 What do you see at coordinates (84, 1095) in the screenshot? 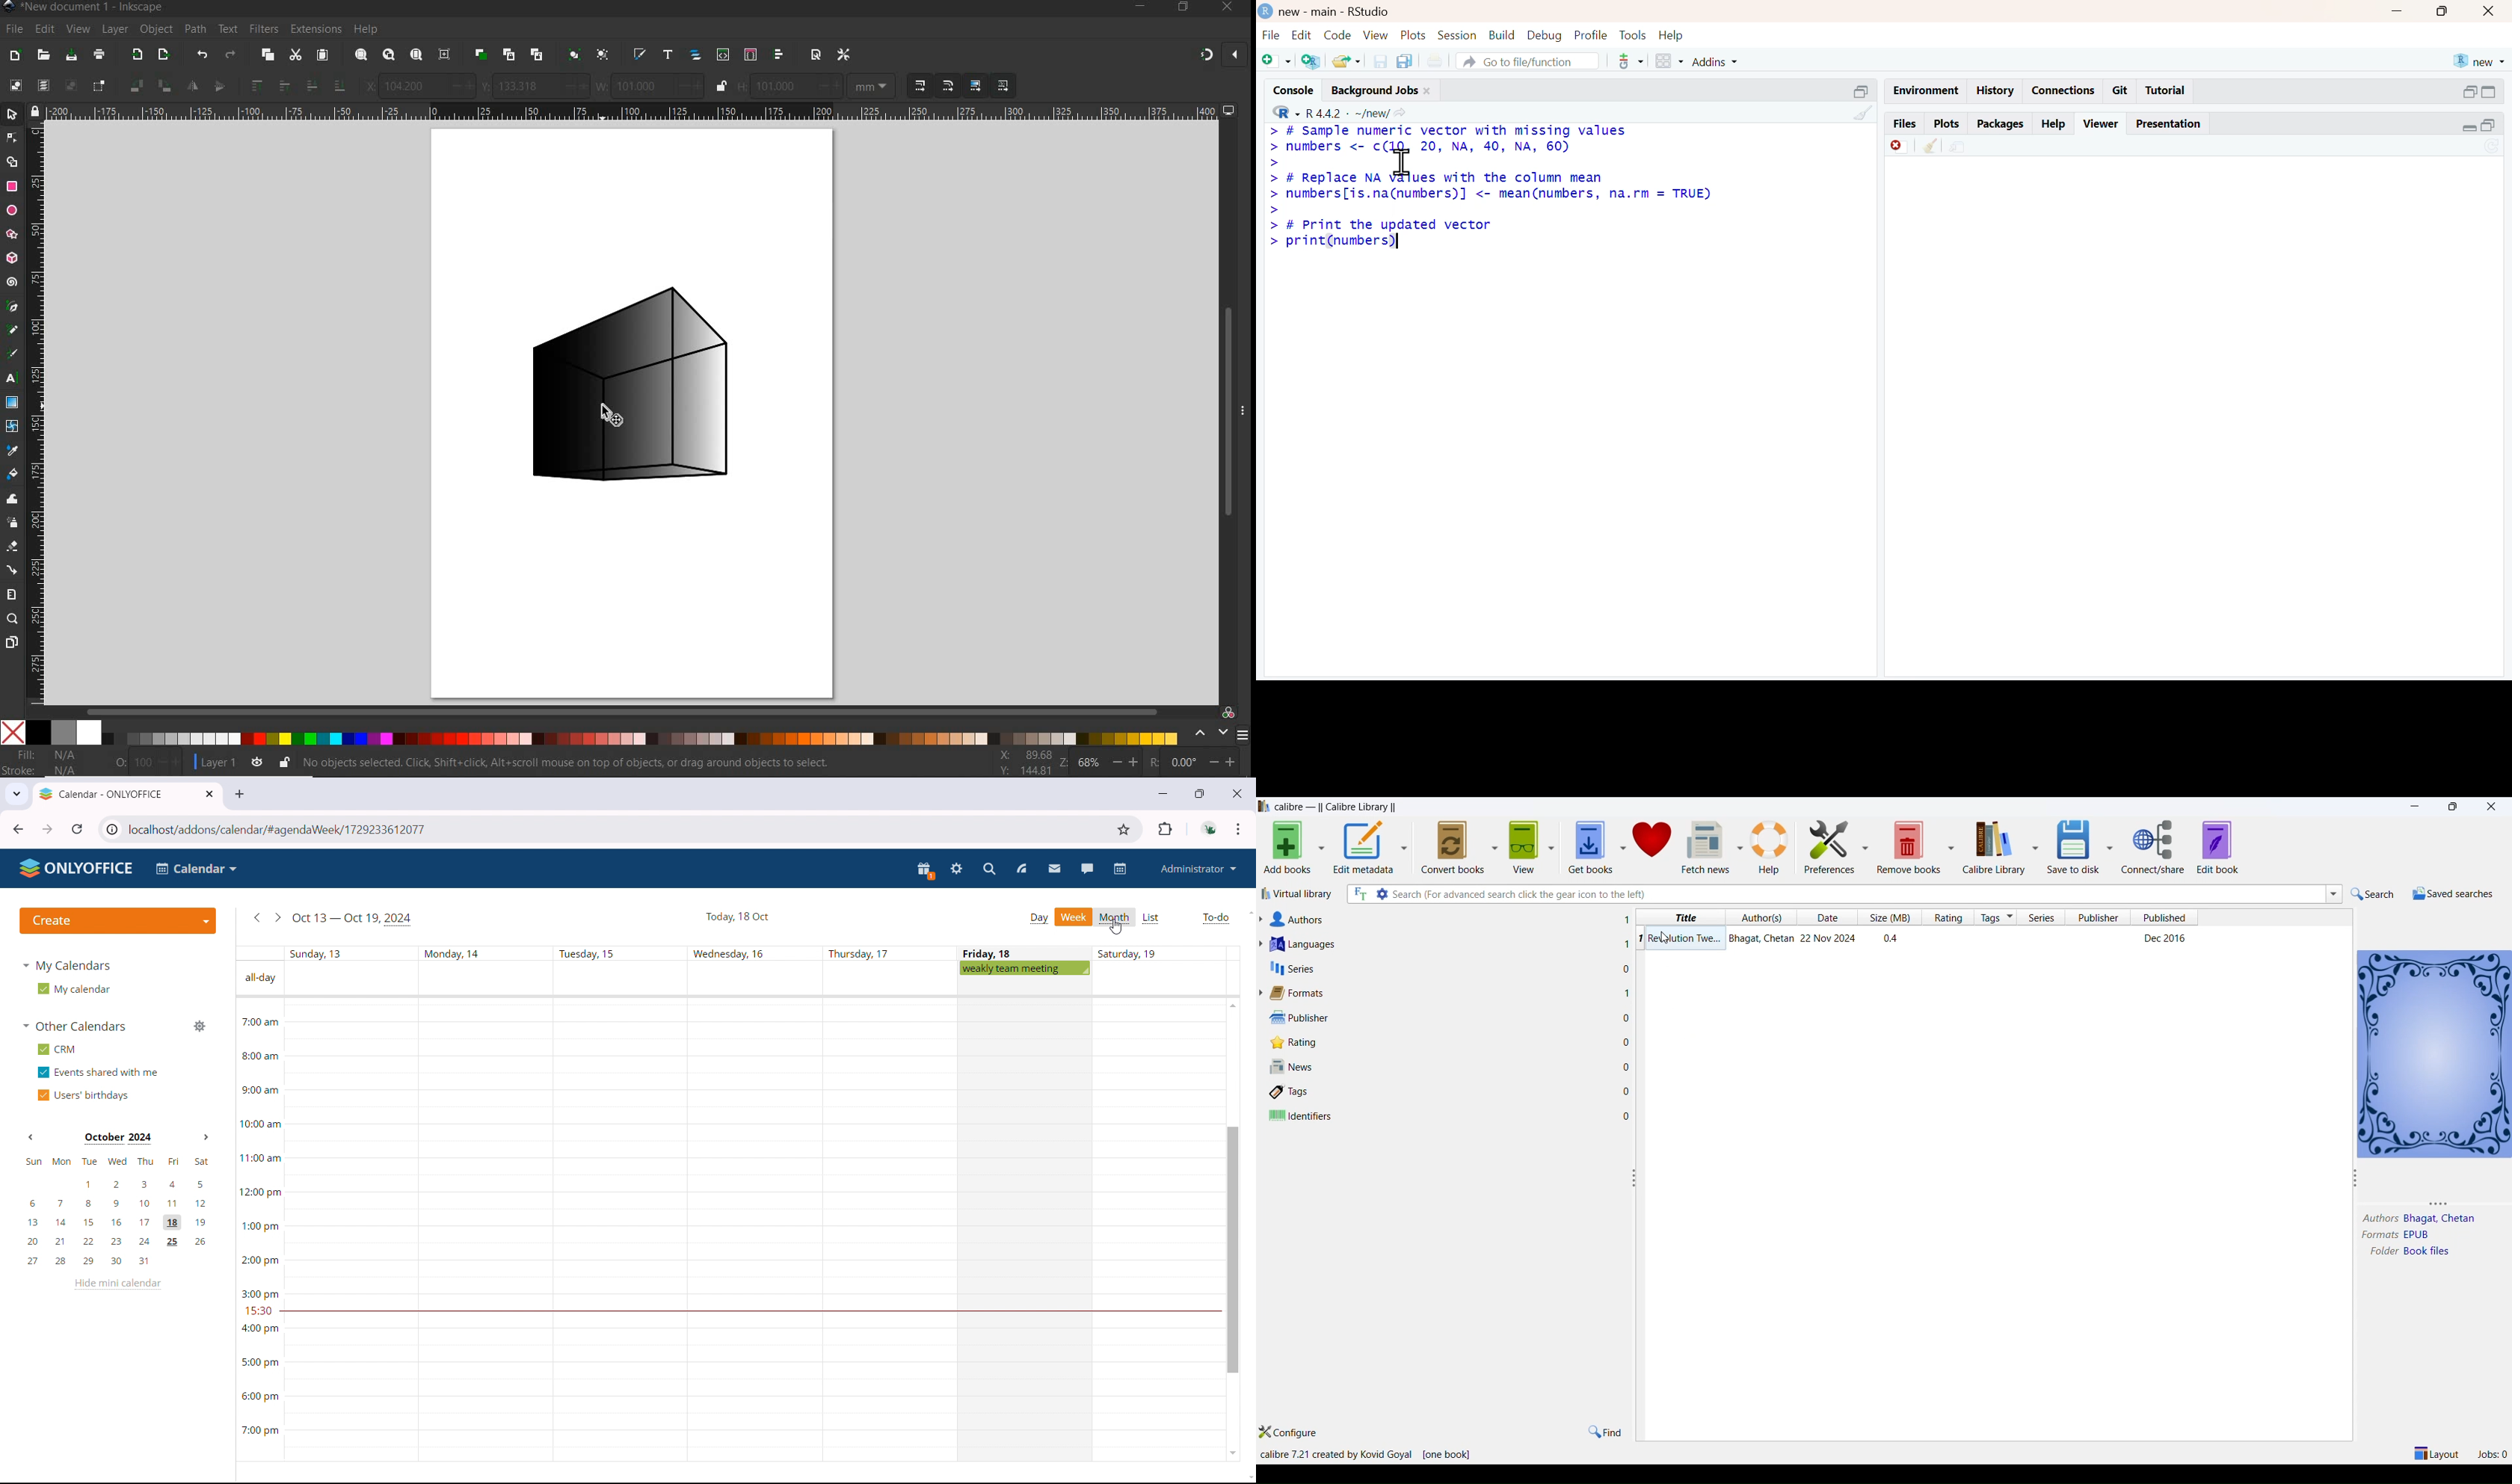
I see `users' birthdays` at bounding box center [84, 1095].